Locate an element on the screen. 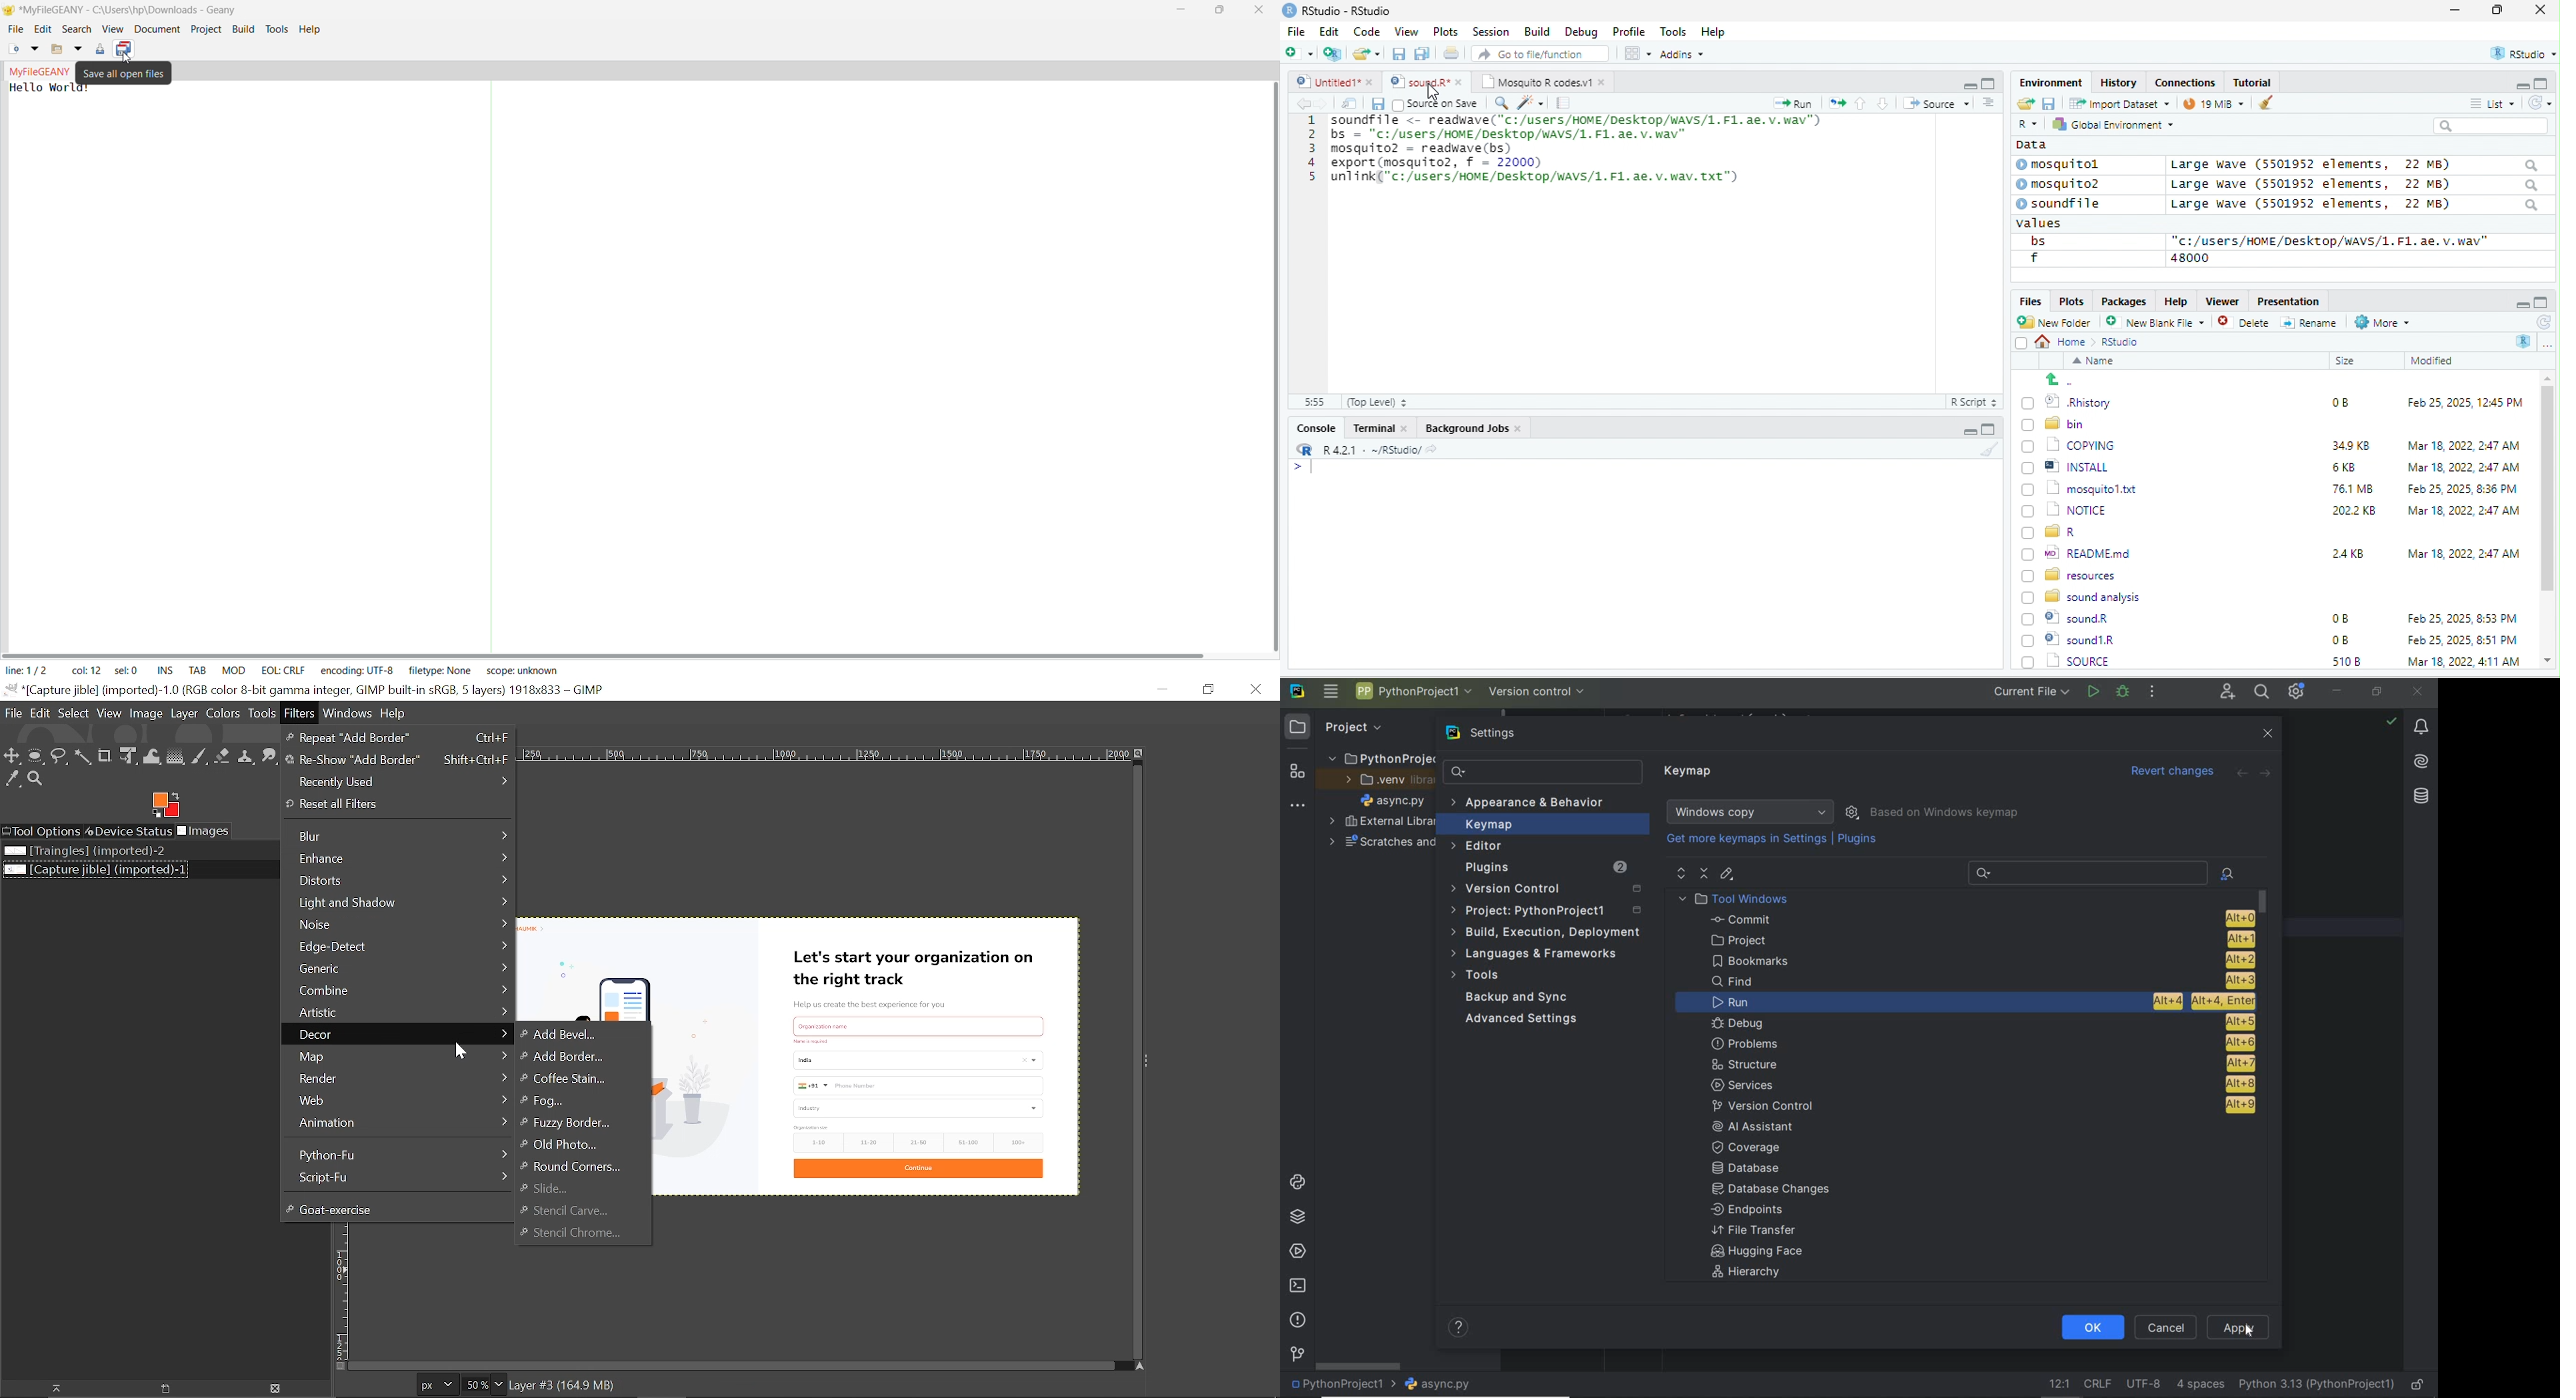 The width and height of the screenshot is (2576, 1400). ” Go to file/function is located at coordinates (1541, 55).